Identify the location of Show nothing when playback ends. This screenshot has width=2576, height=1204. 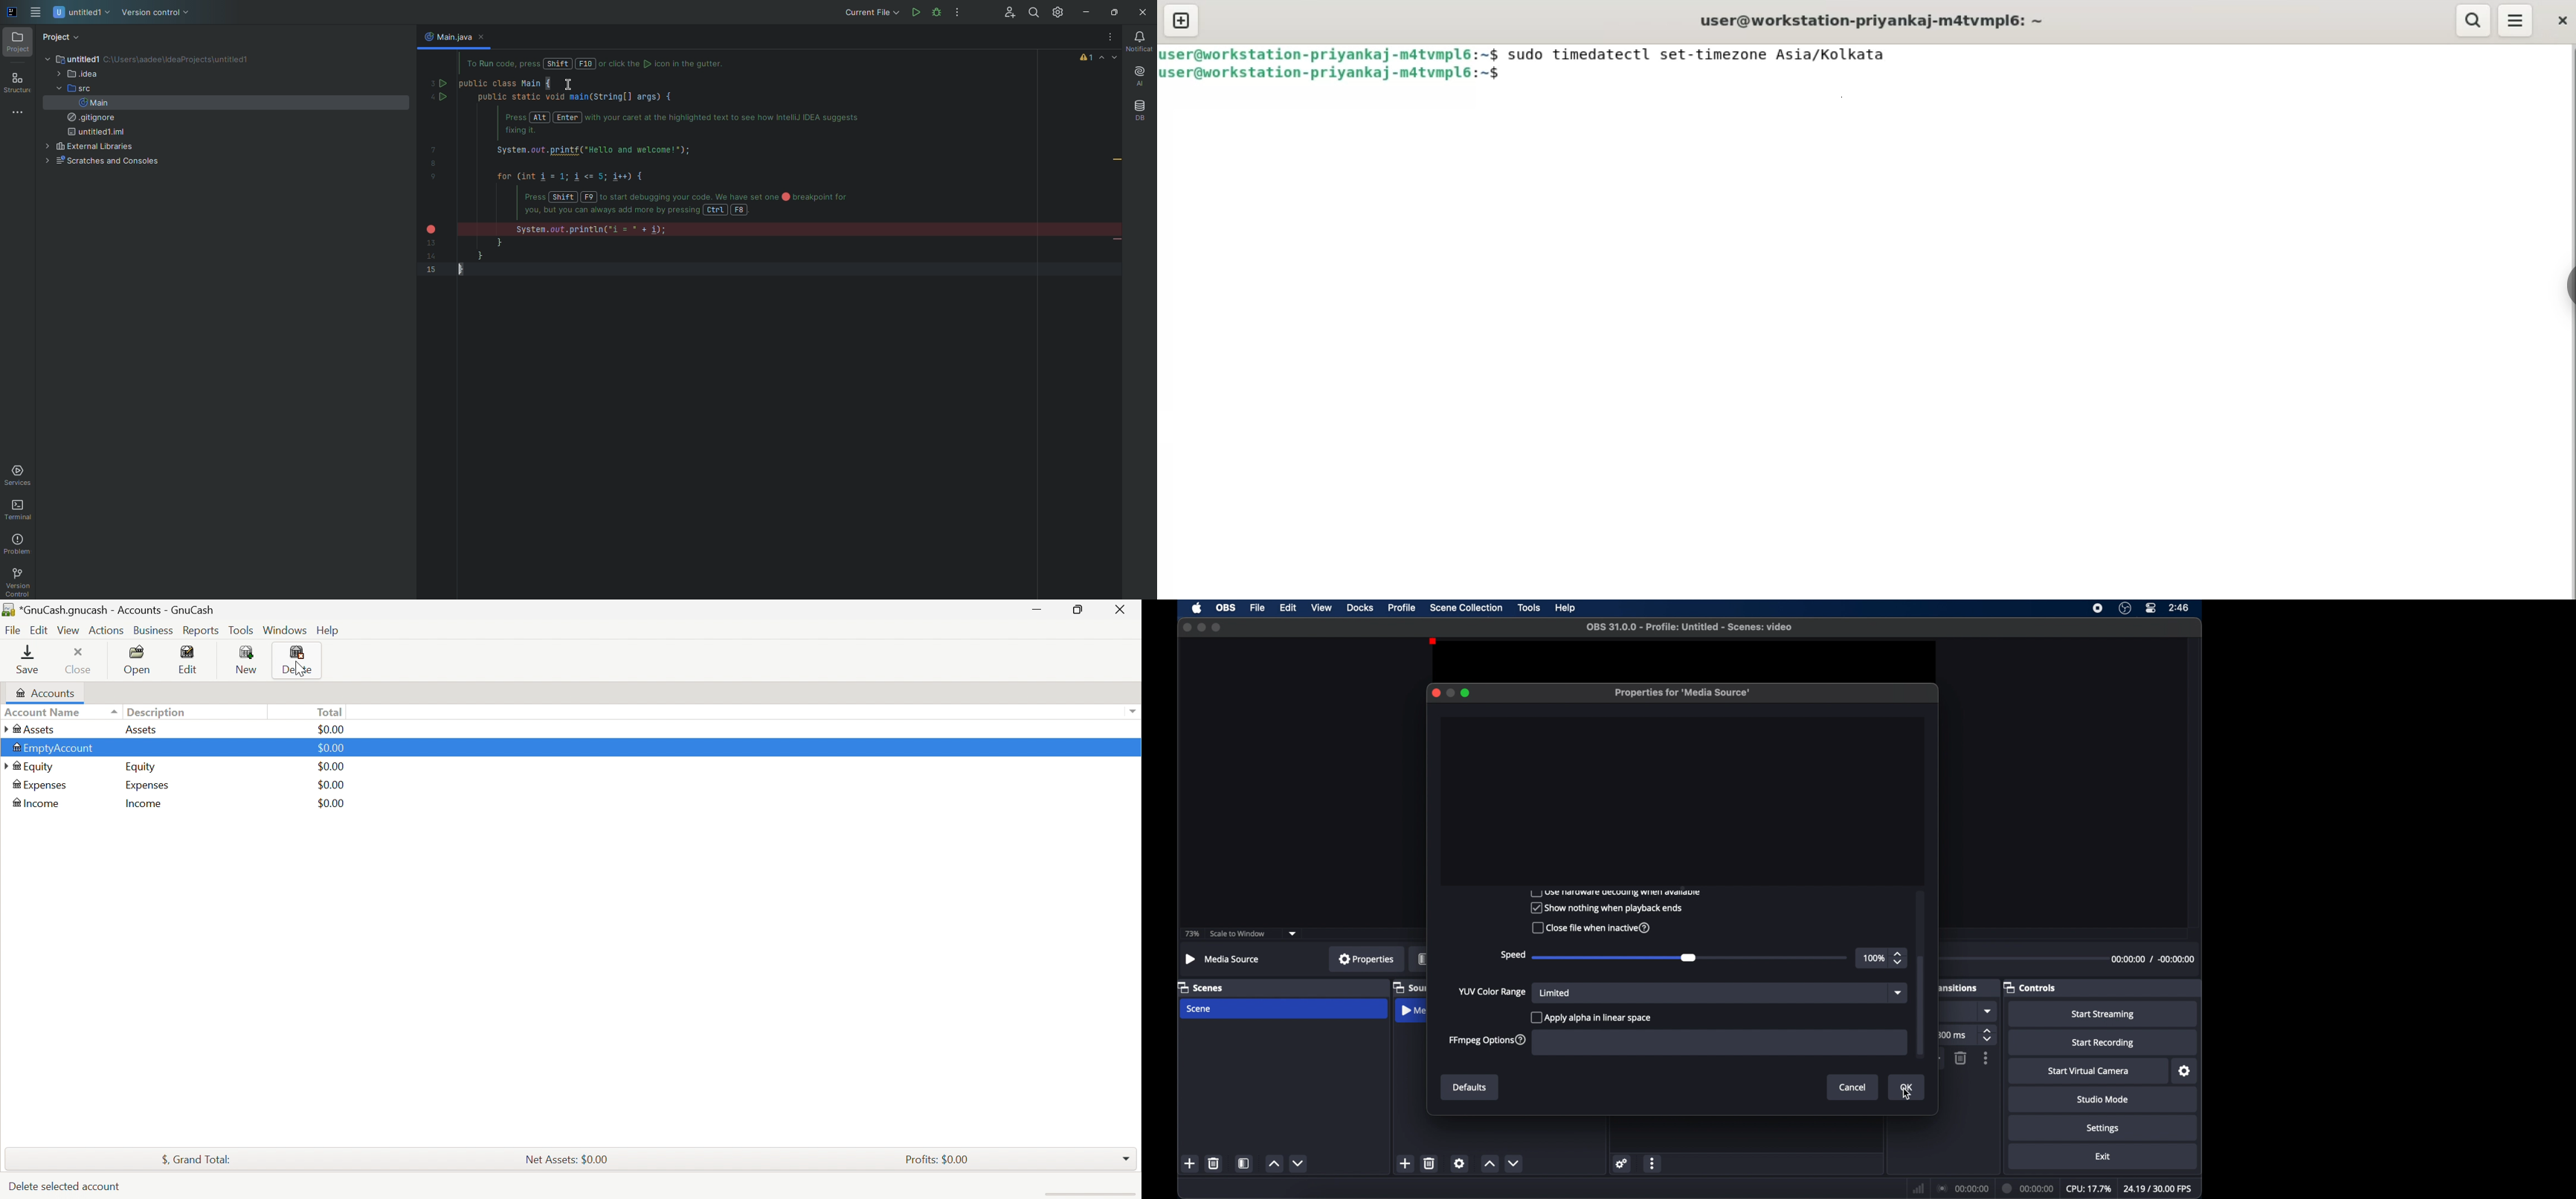
(1606, 908).